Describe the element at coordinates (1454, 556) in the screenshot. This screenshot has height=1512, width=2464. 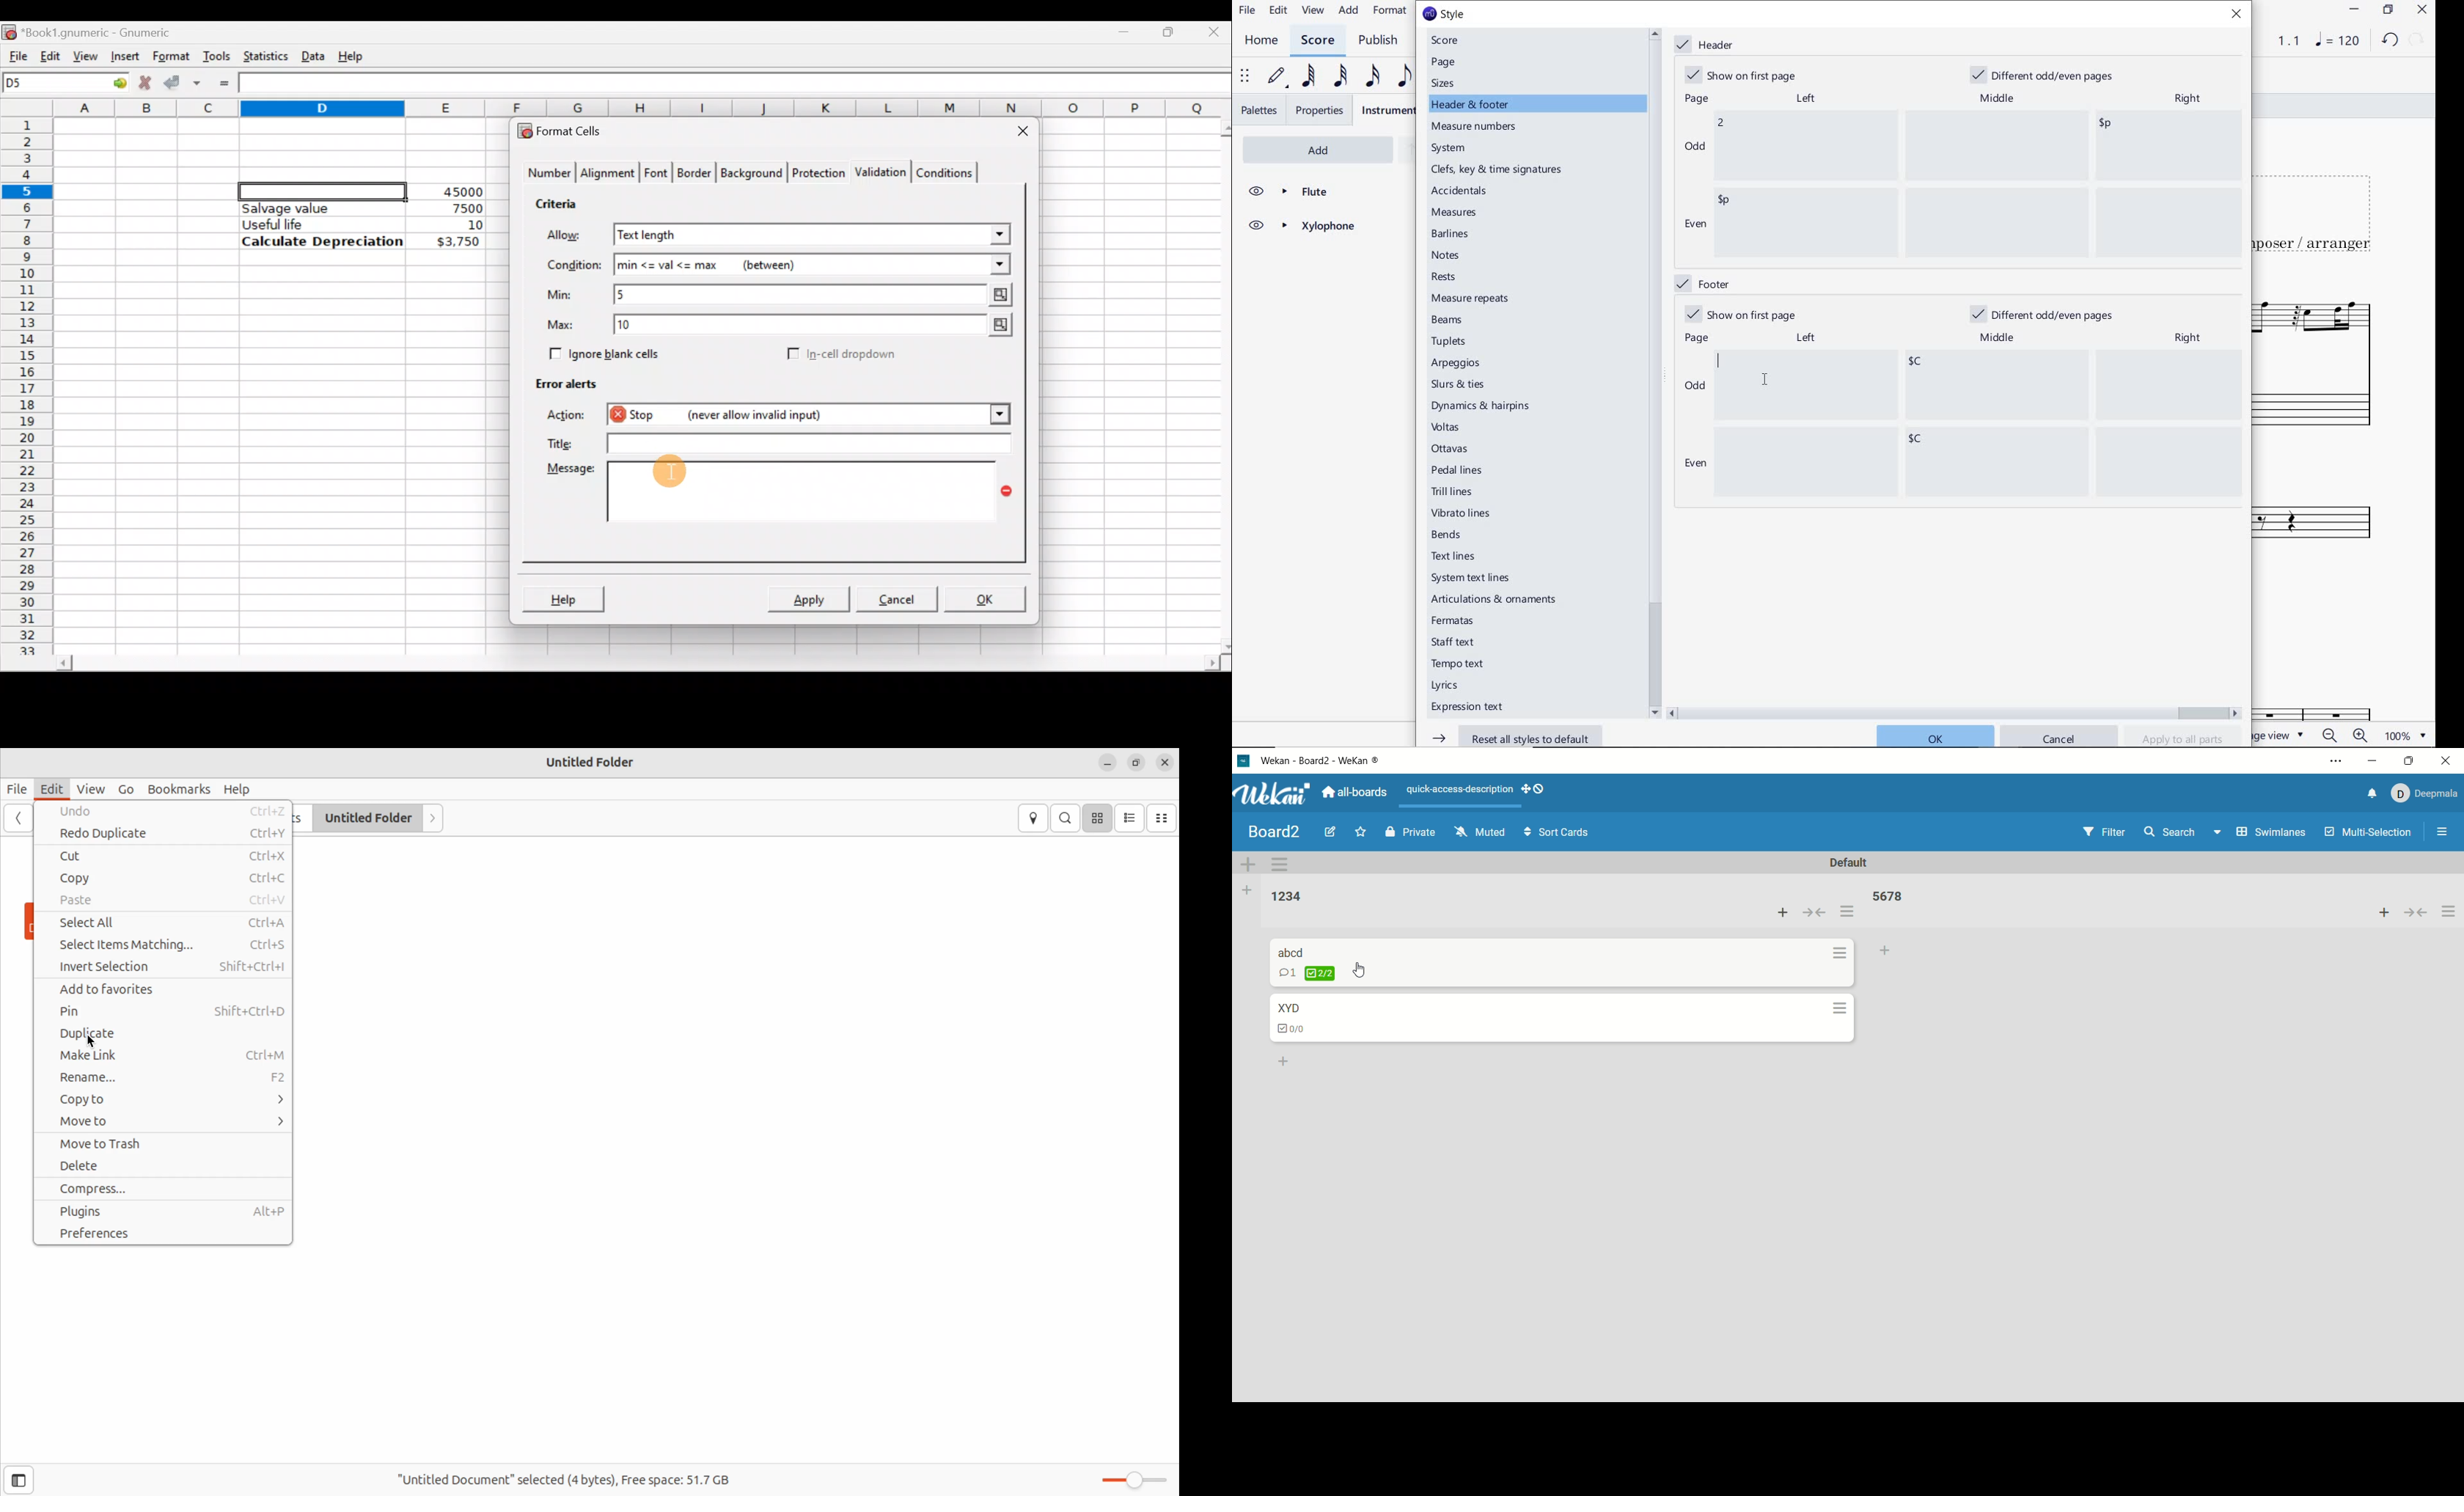
I see `text lines` at that location.